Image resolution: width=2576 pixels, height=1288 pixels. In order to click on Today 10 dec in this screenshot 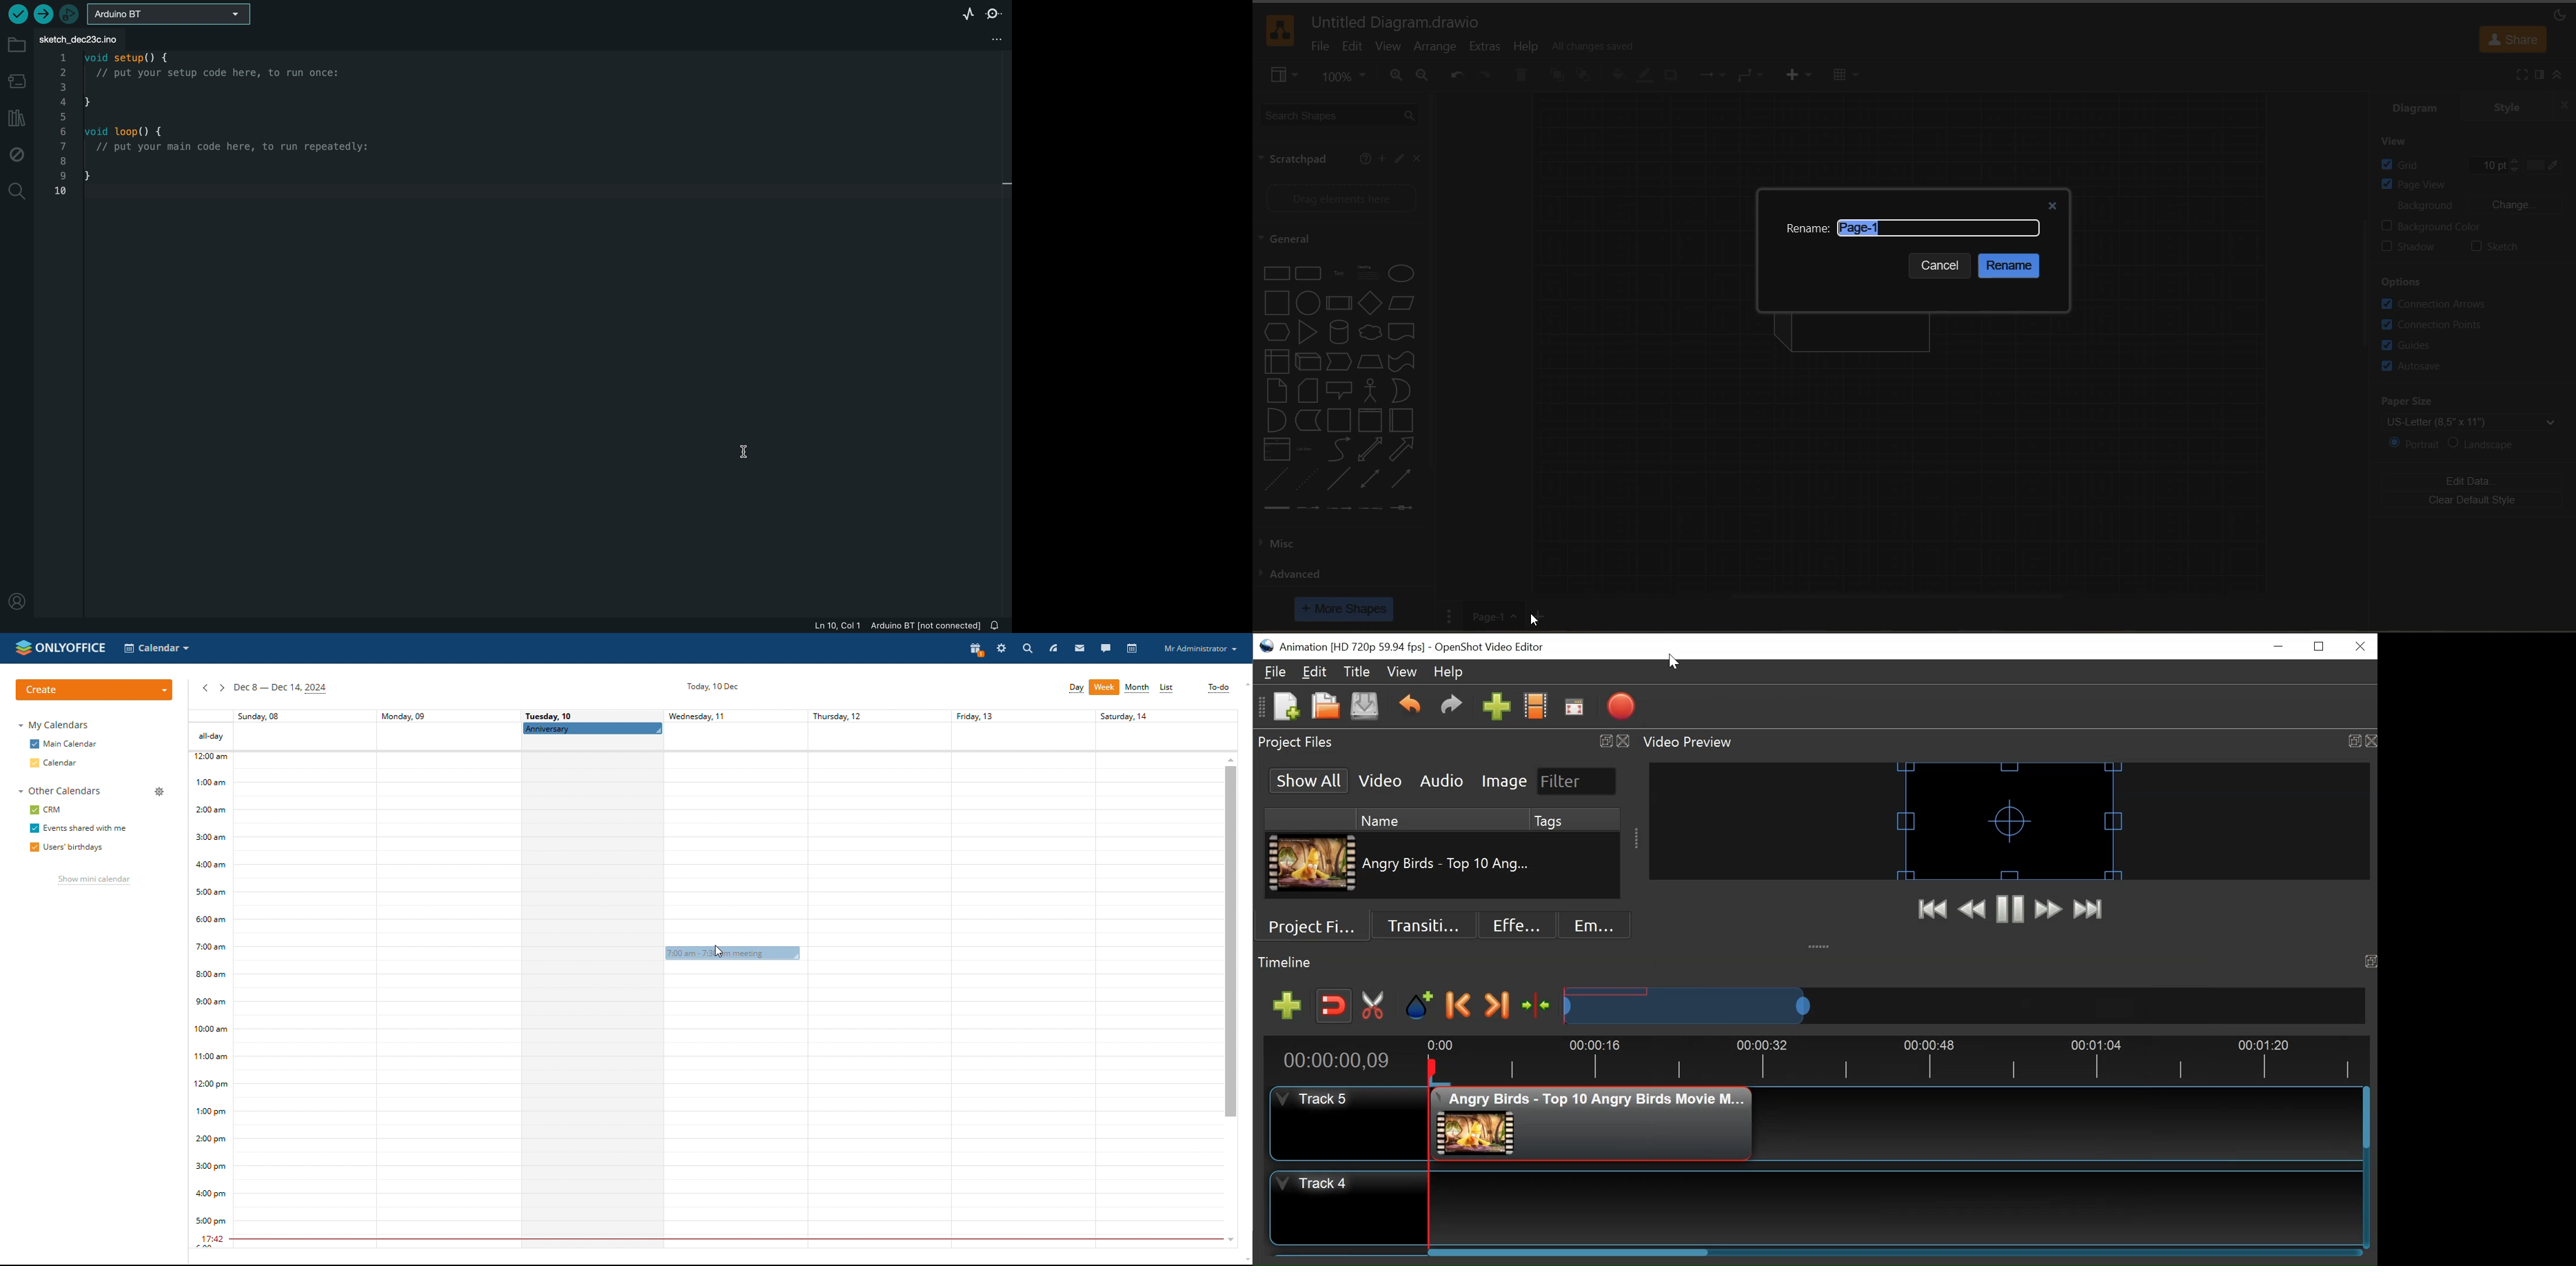, I will do `click(710, 686)`.